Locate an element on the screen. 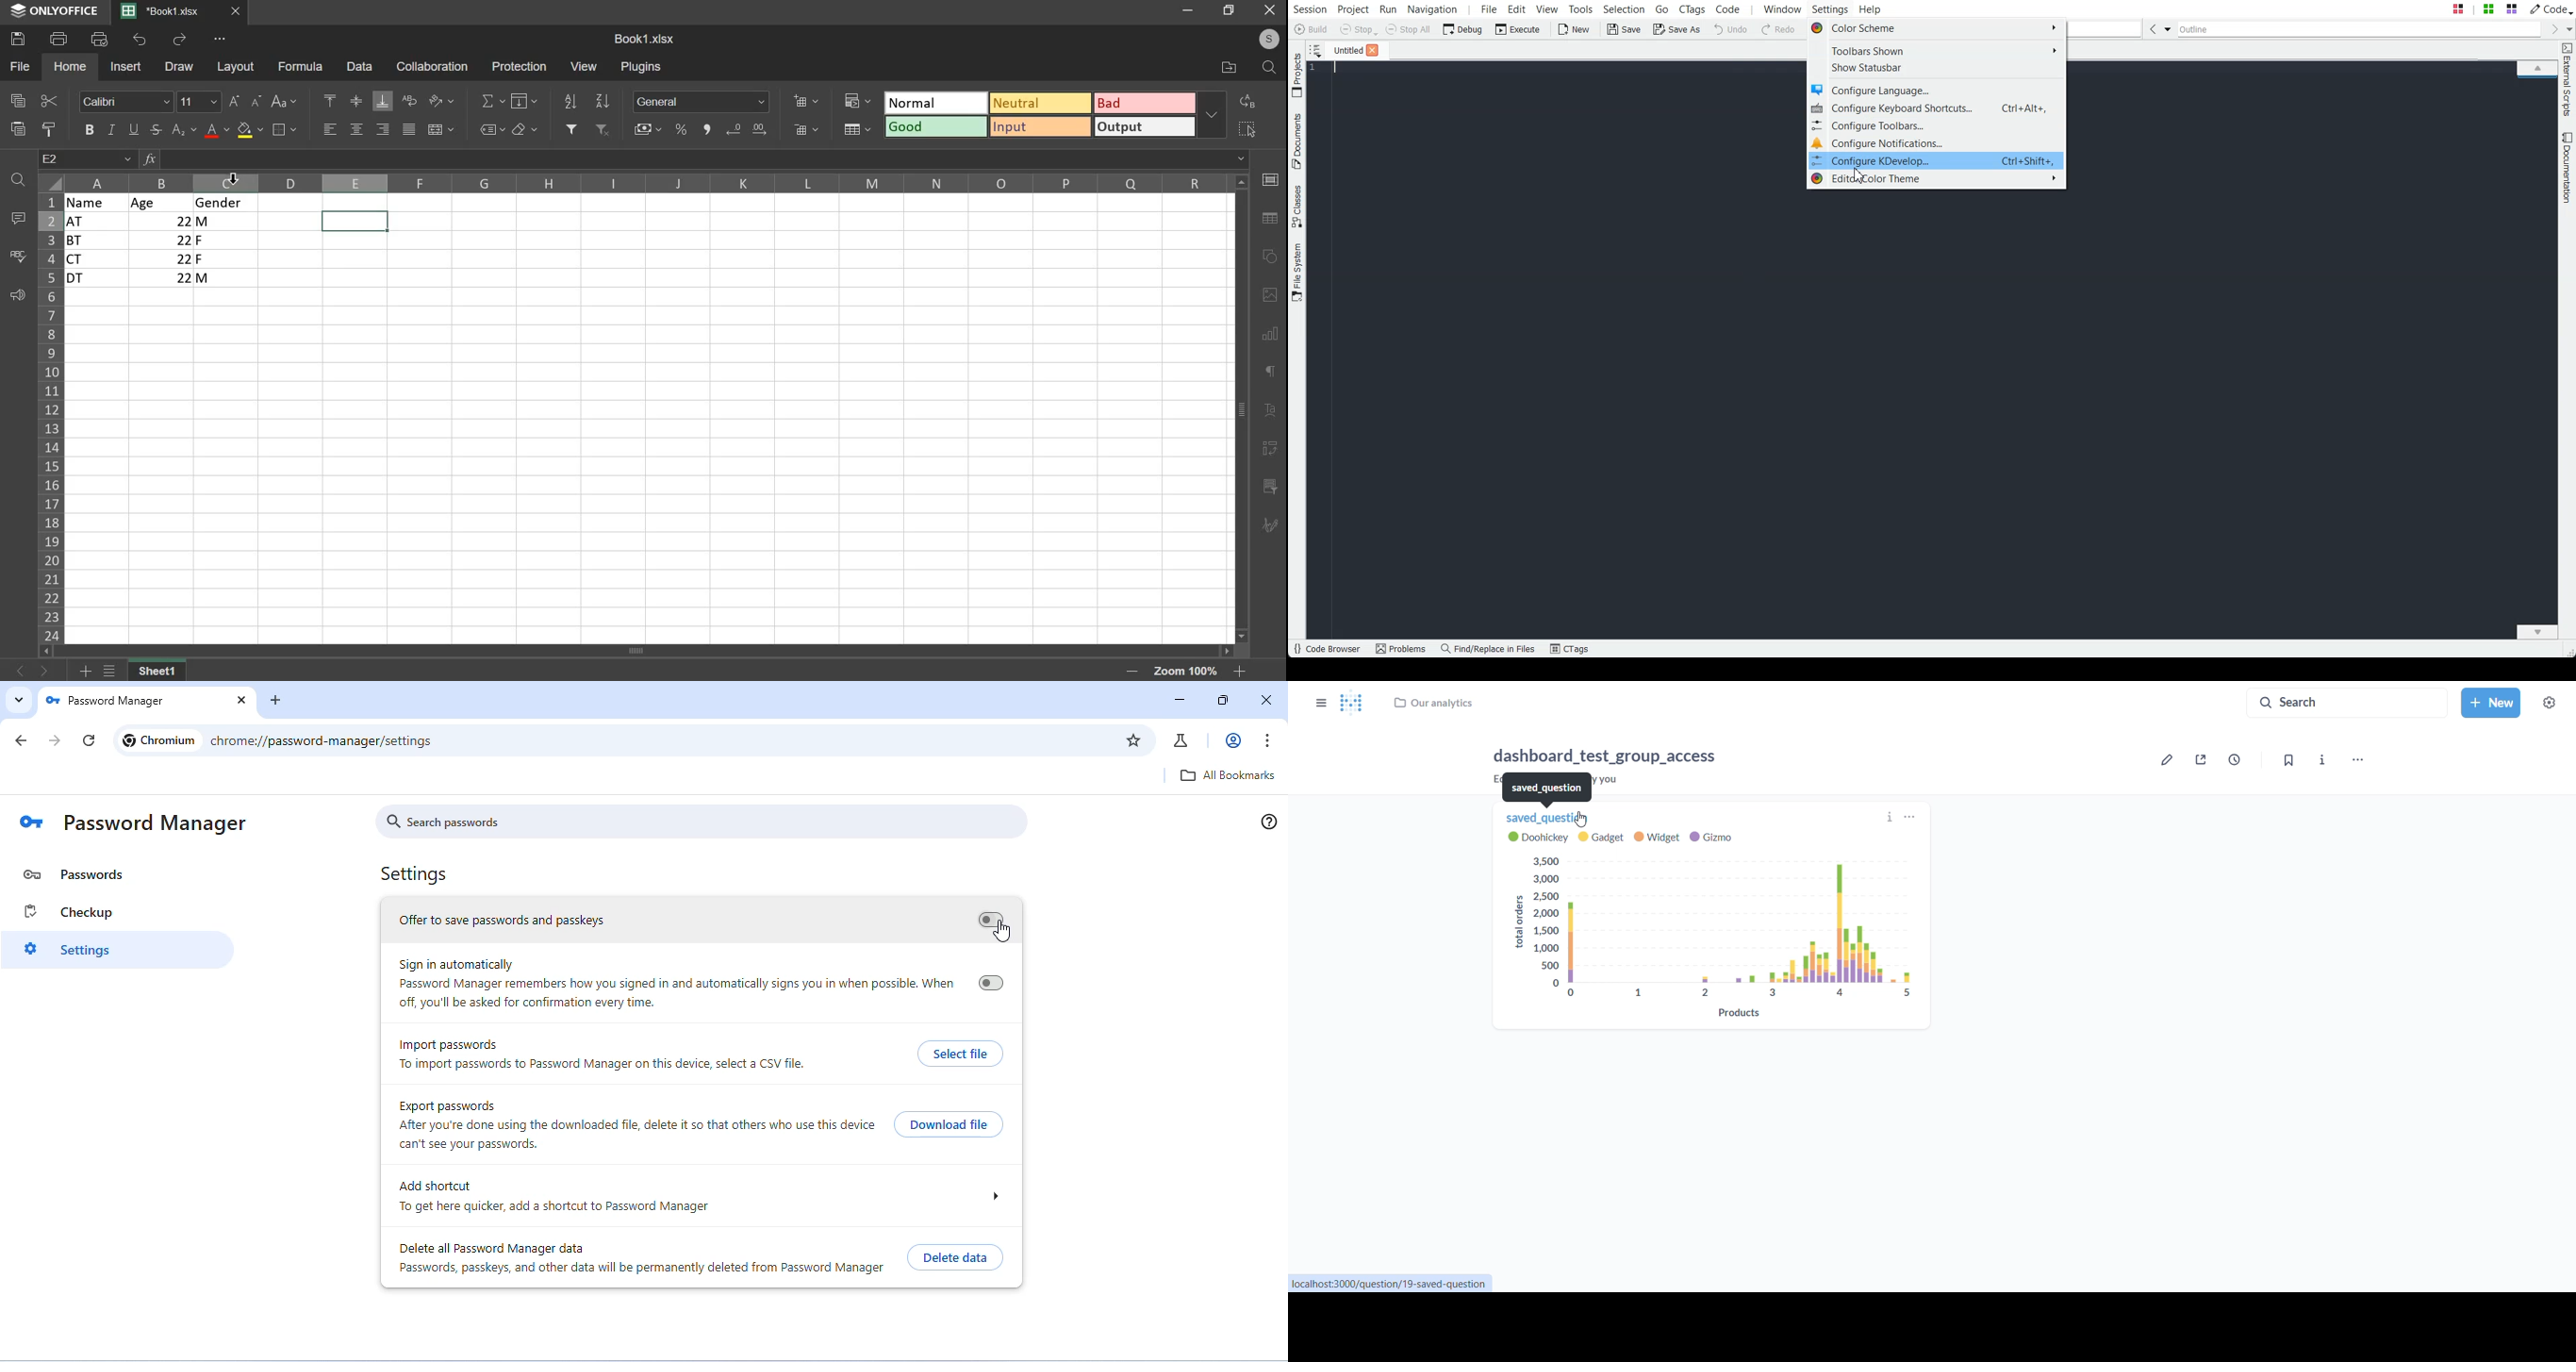 This screenshot has height=1372, width=2576. align center is located at coordinates (357, 129).